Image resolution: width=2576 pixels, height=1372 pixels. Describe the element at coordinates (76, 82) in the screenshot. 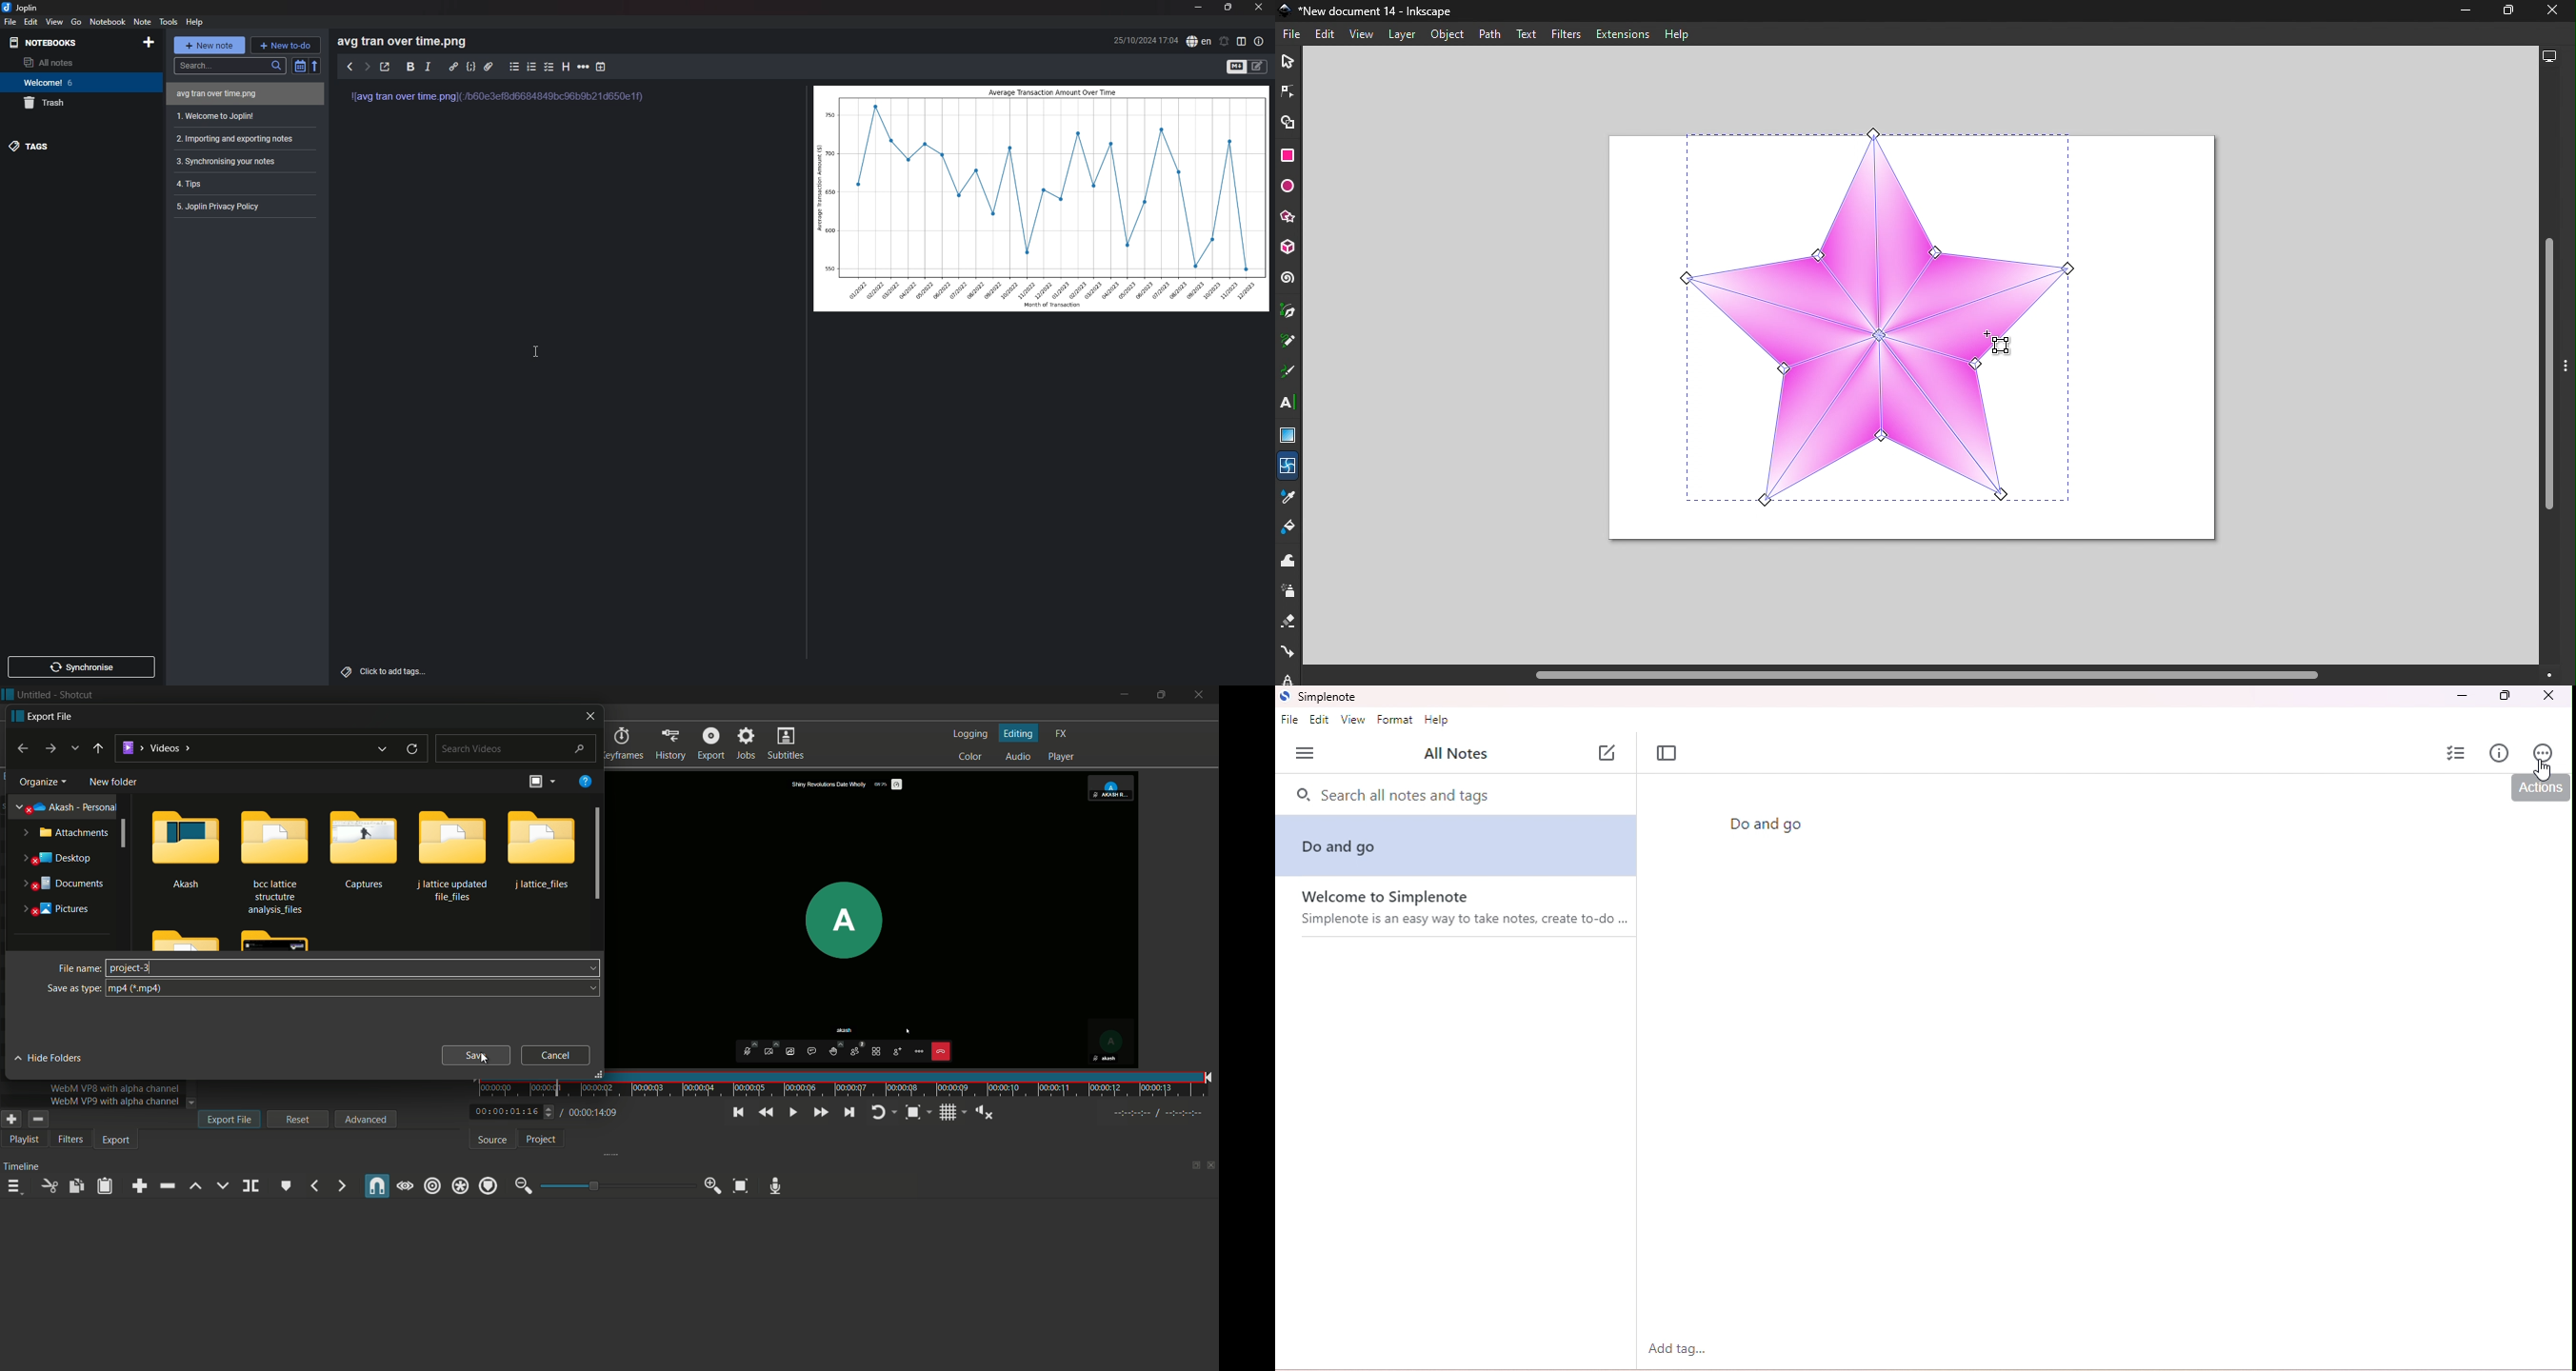

I see `welcome` at that location.